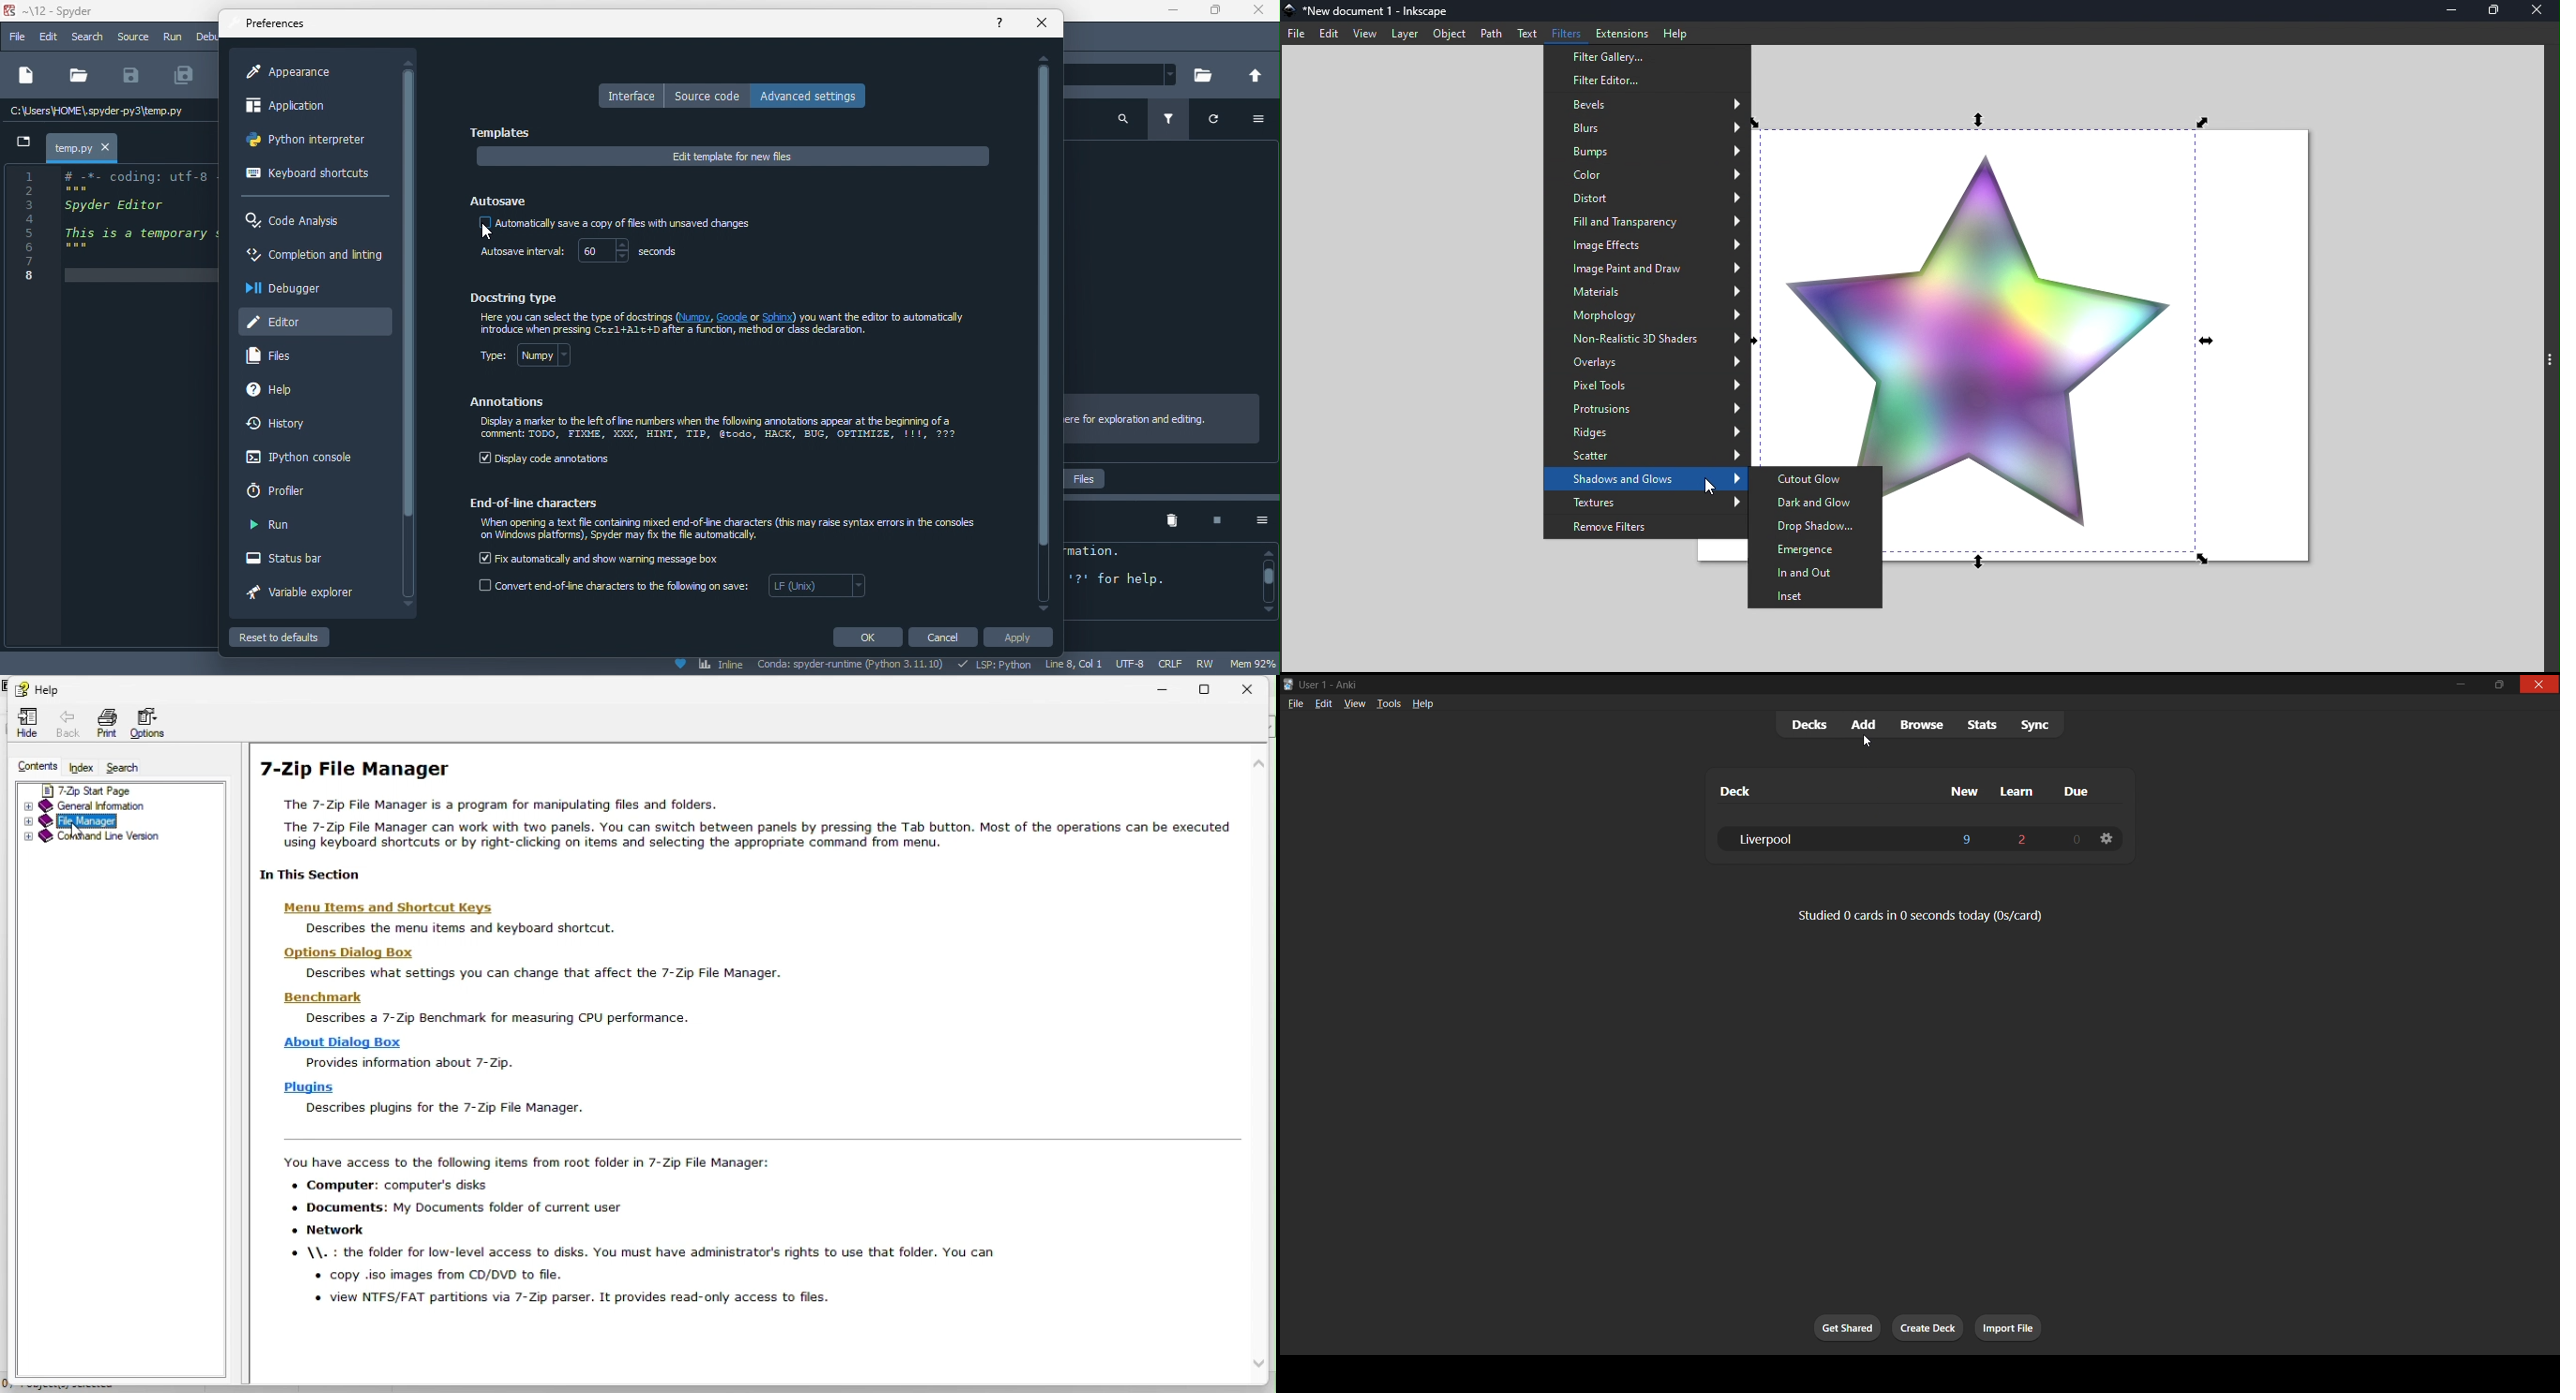 The image size is (2576, 1400). What do you see at coordinates (1044, 332) in the screenshot?
I see `vertical scroll bar` at bounding box center [1044, 332].